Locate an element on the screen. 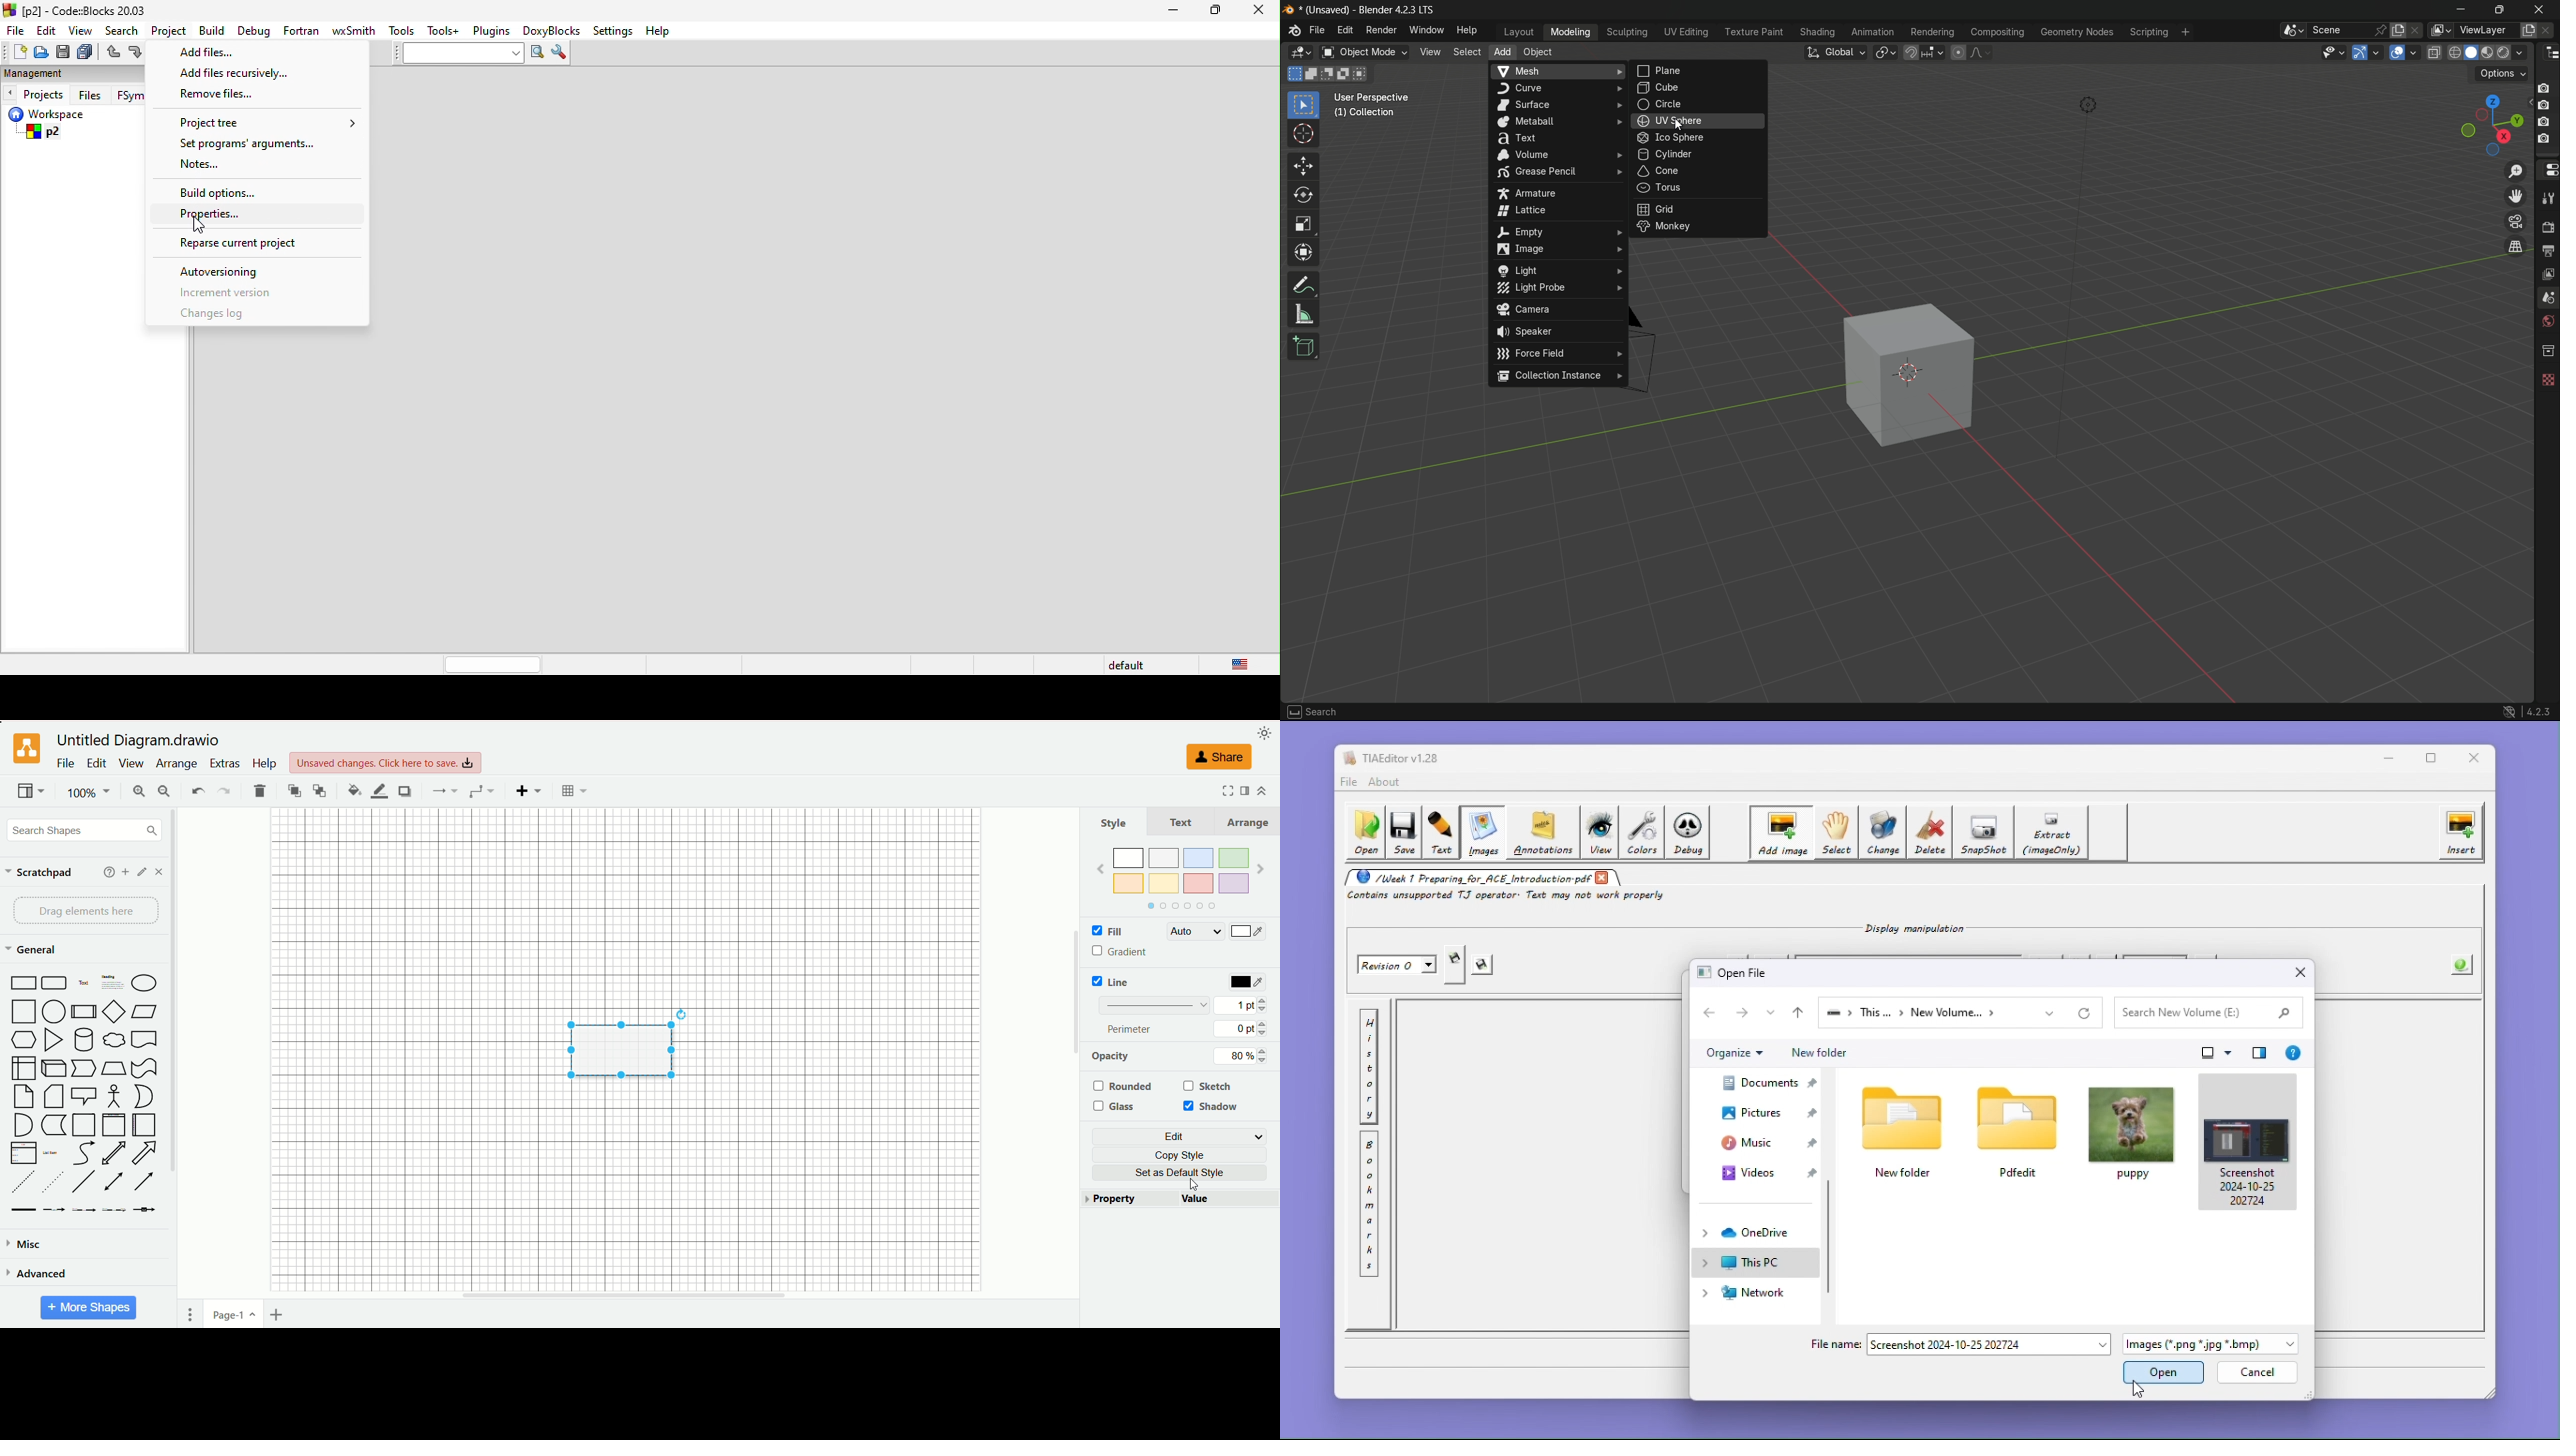 This screenshot has width=2576, height=1456. tools is located at coordinates (402, 31).